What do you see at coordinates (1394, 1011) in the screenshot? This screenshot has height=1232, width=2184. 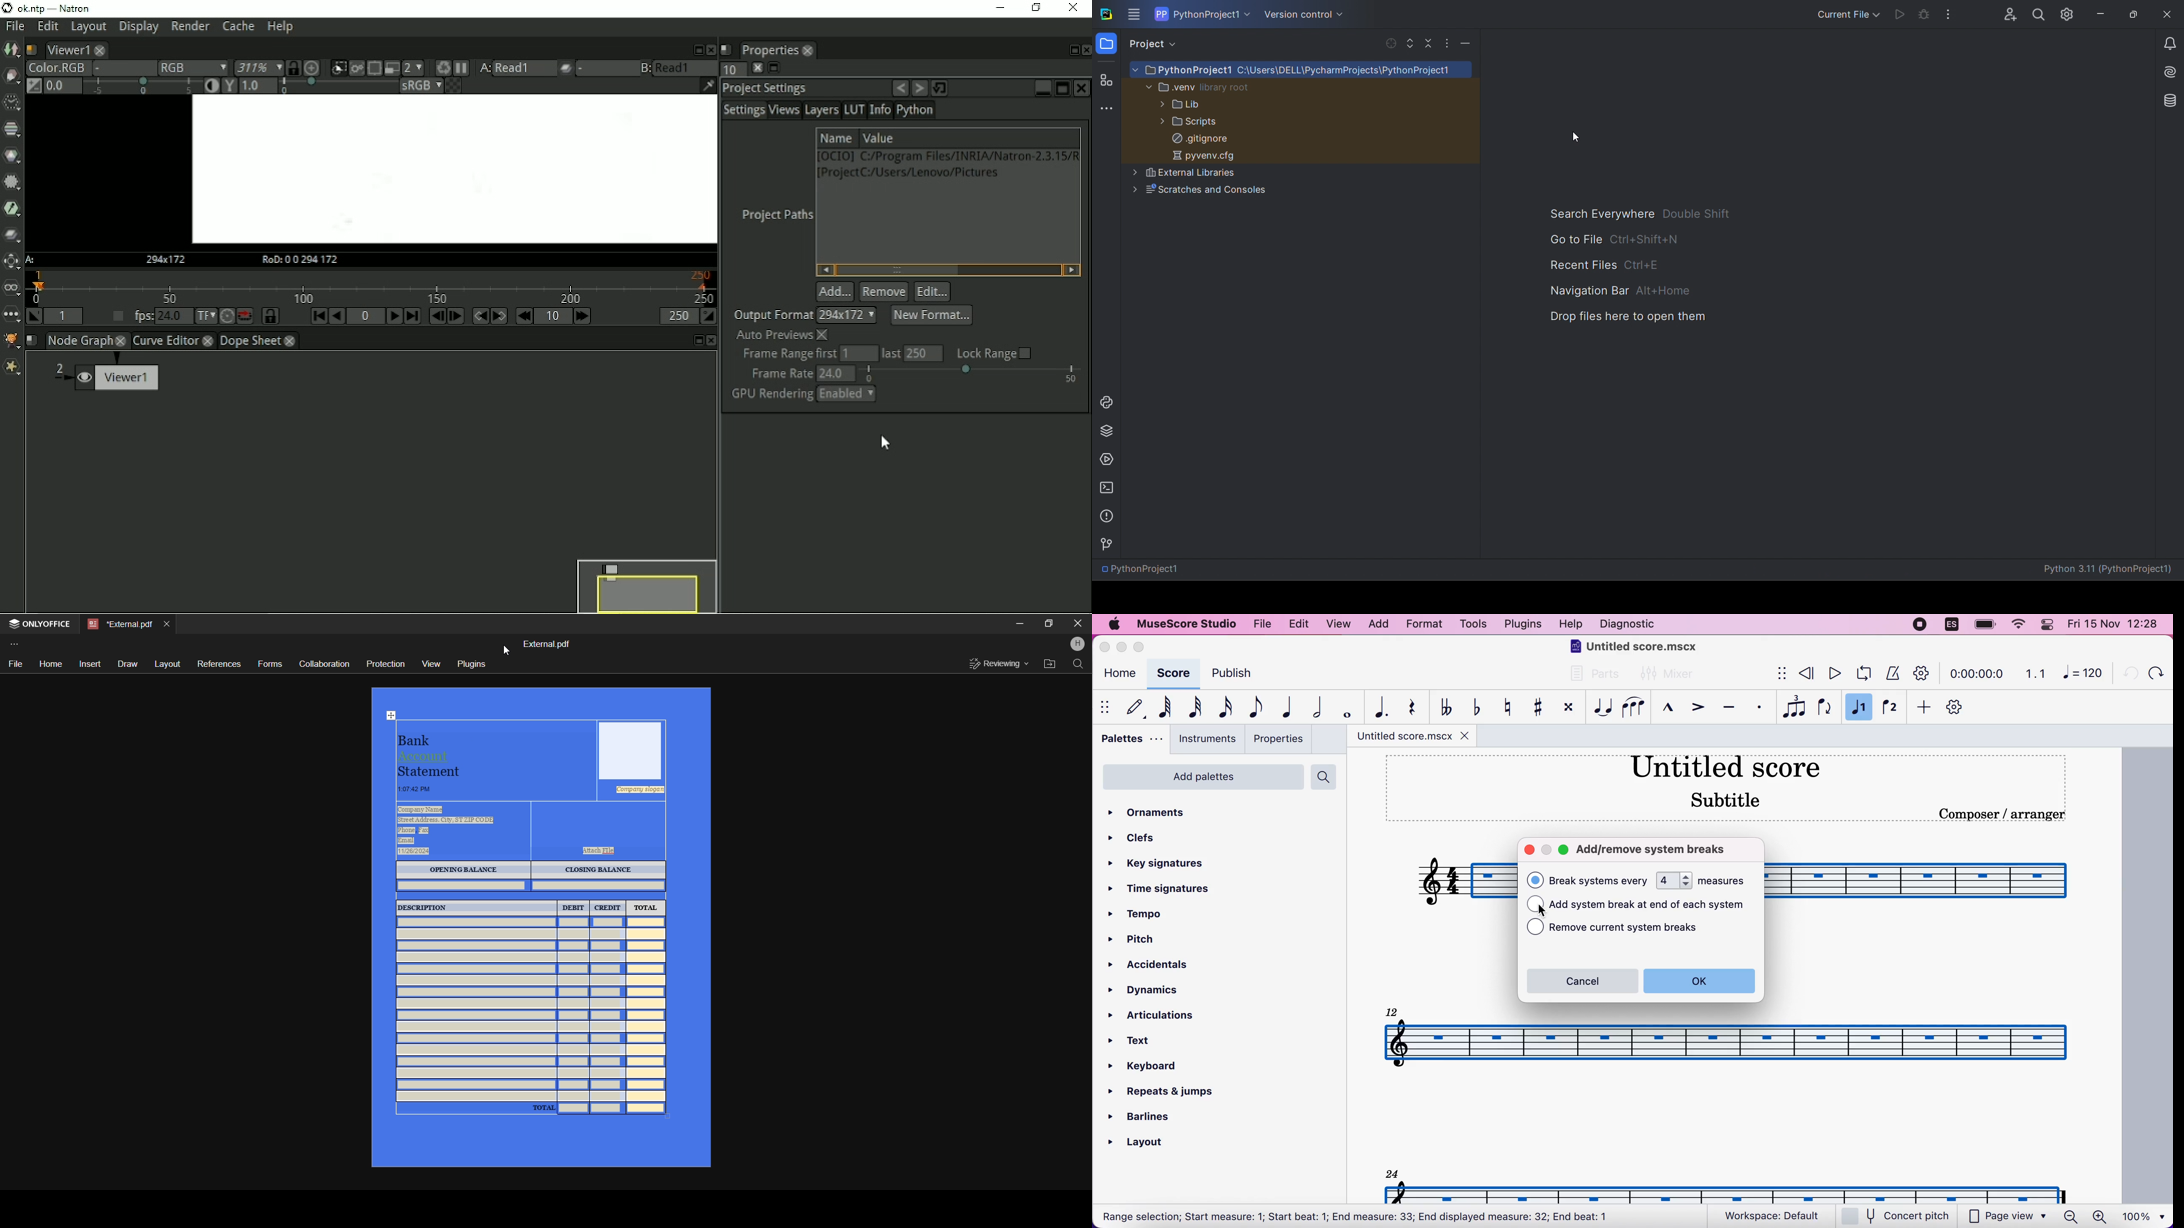 I see `12` at bounding box center [1394, 1011].